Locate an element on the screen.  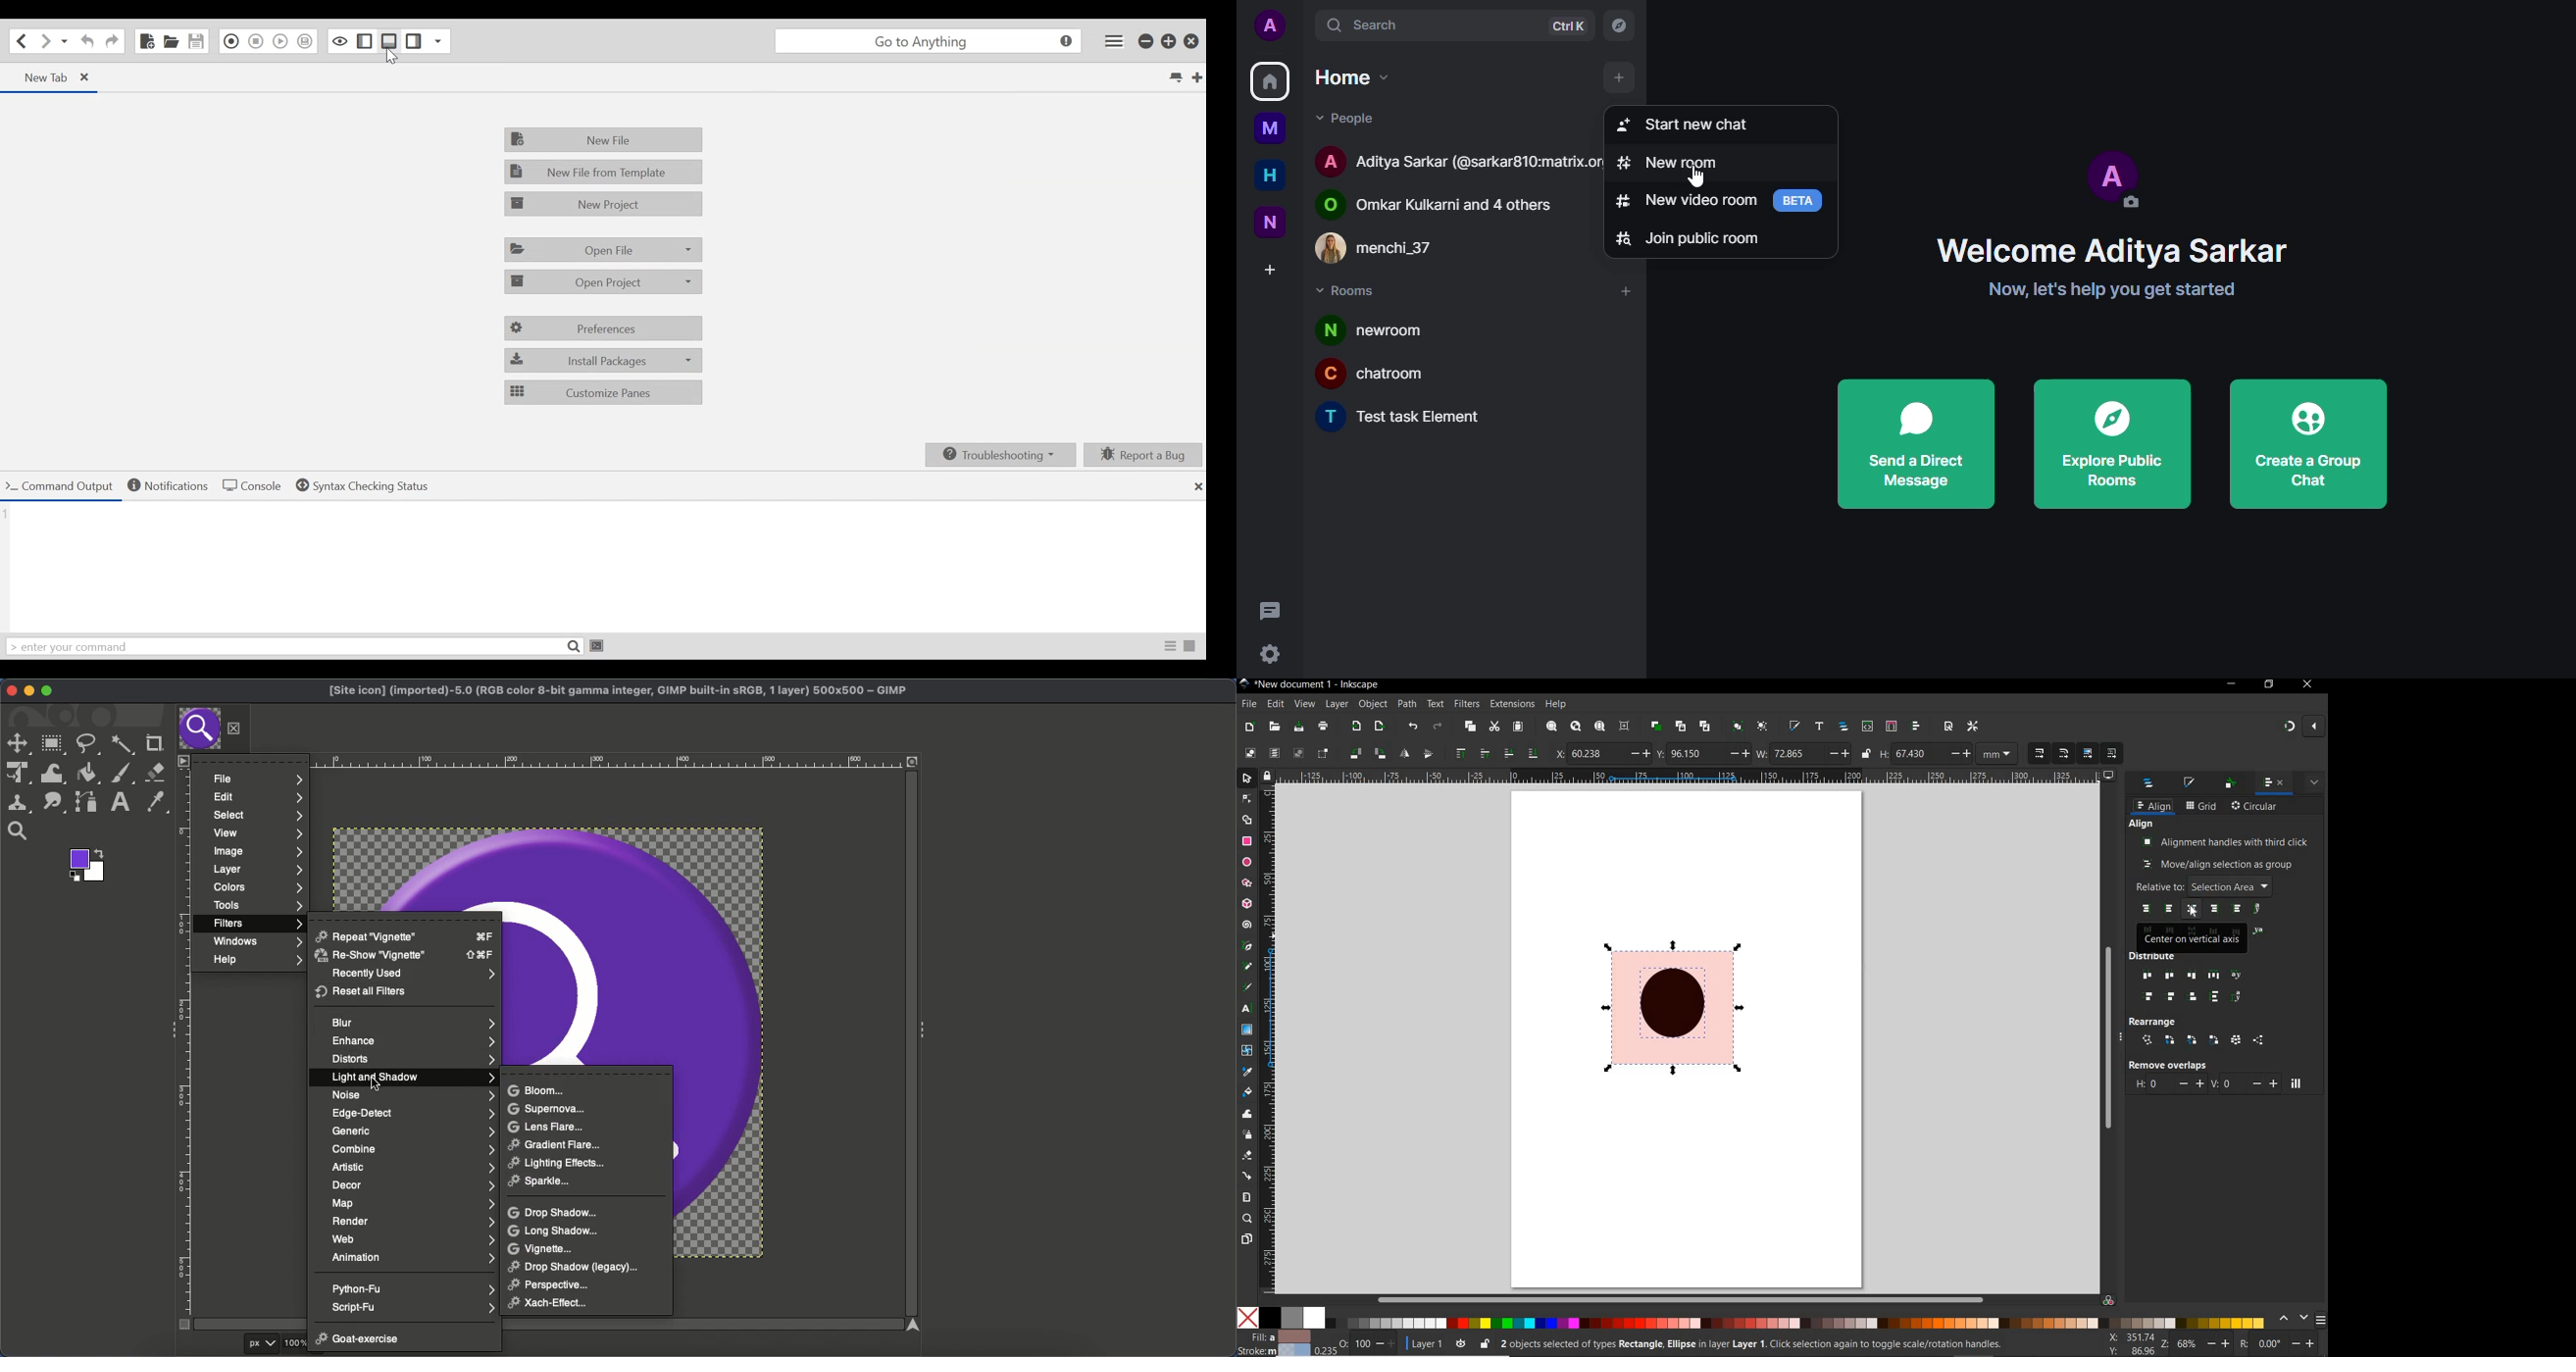
UNCLUMP is located at coordinates (2258, 1040).